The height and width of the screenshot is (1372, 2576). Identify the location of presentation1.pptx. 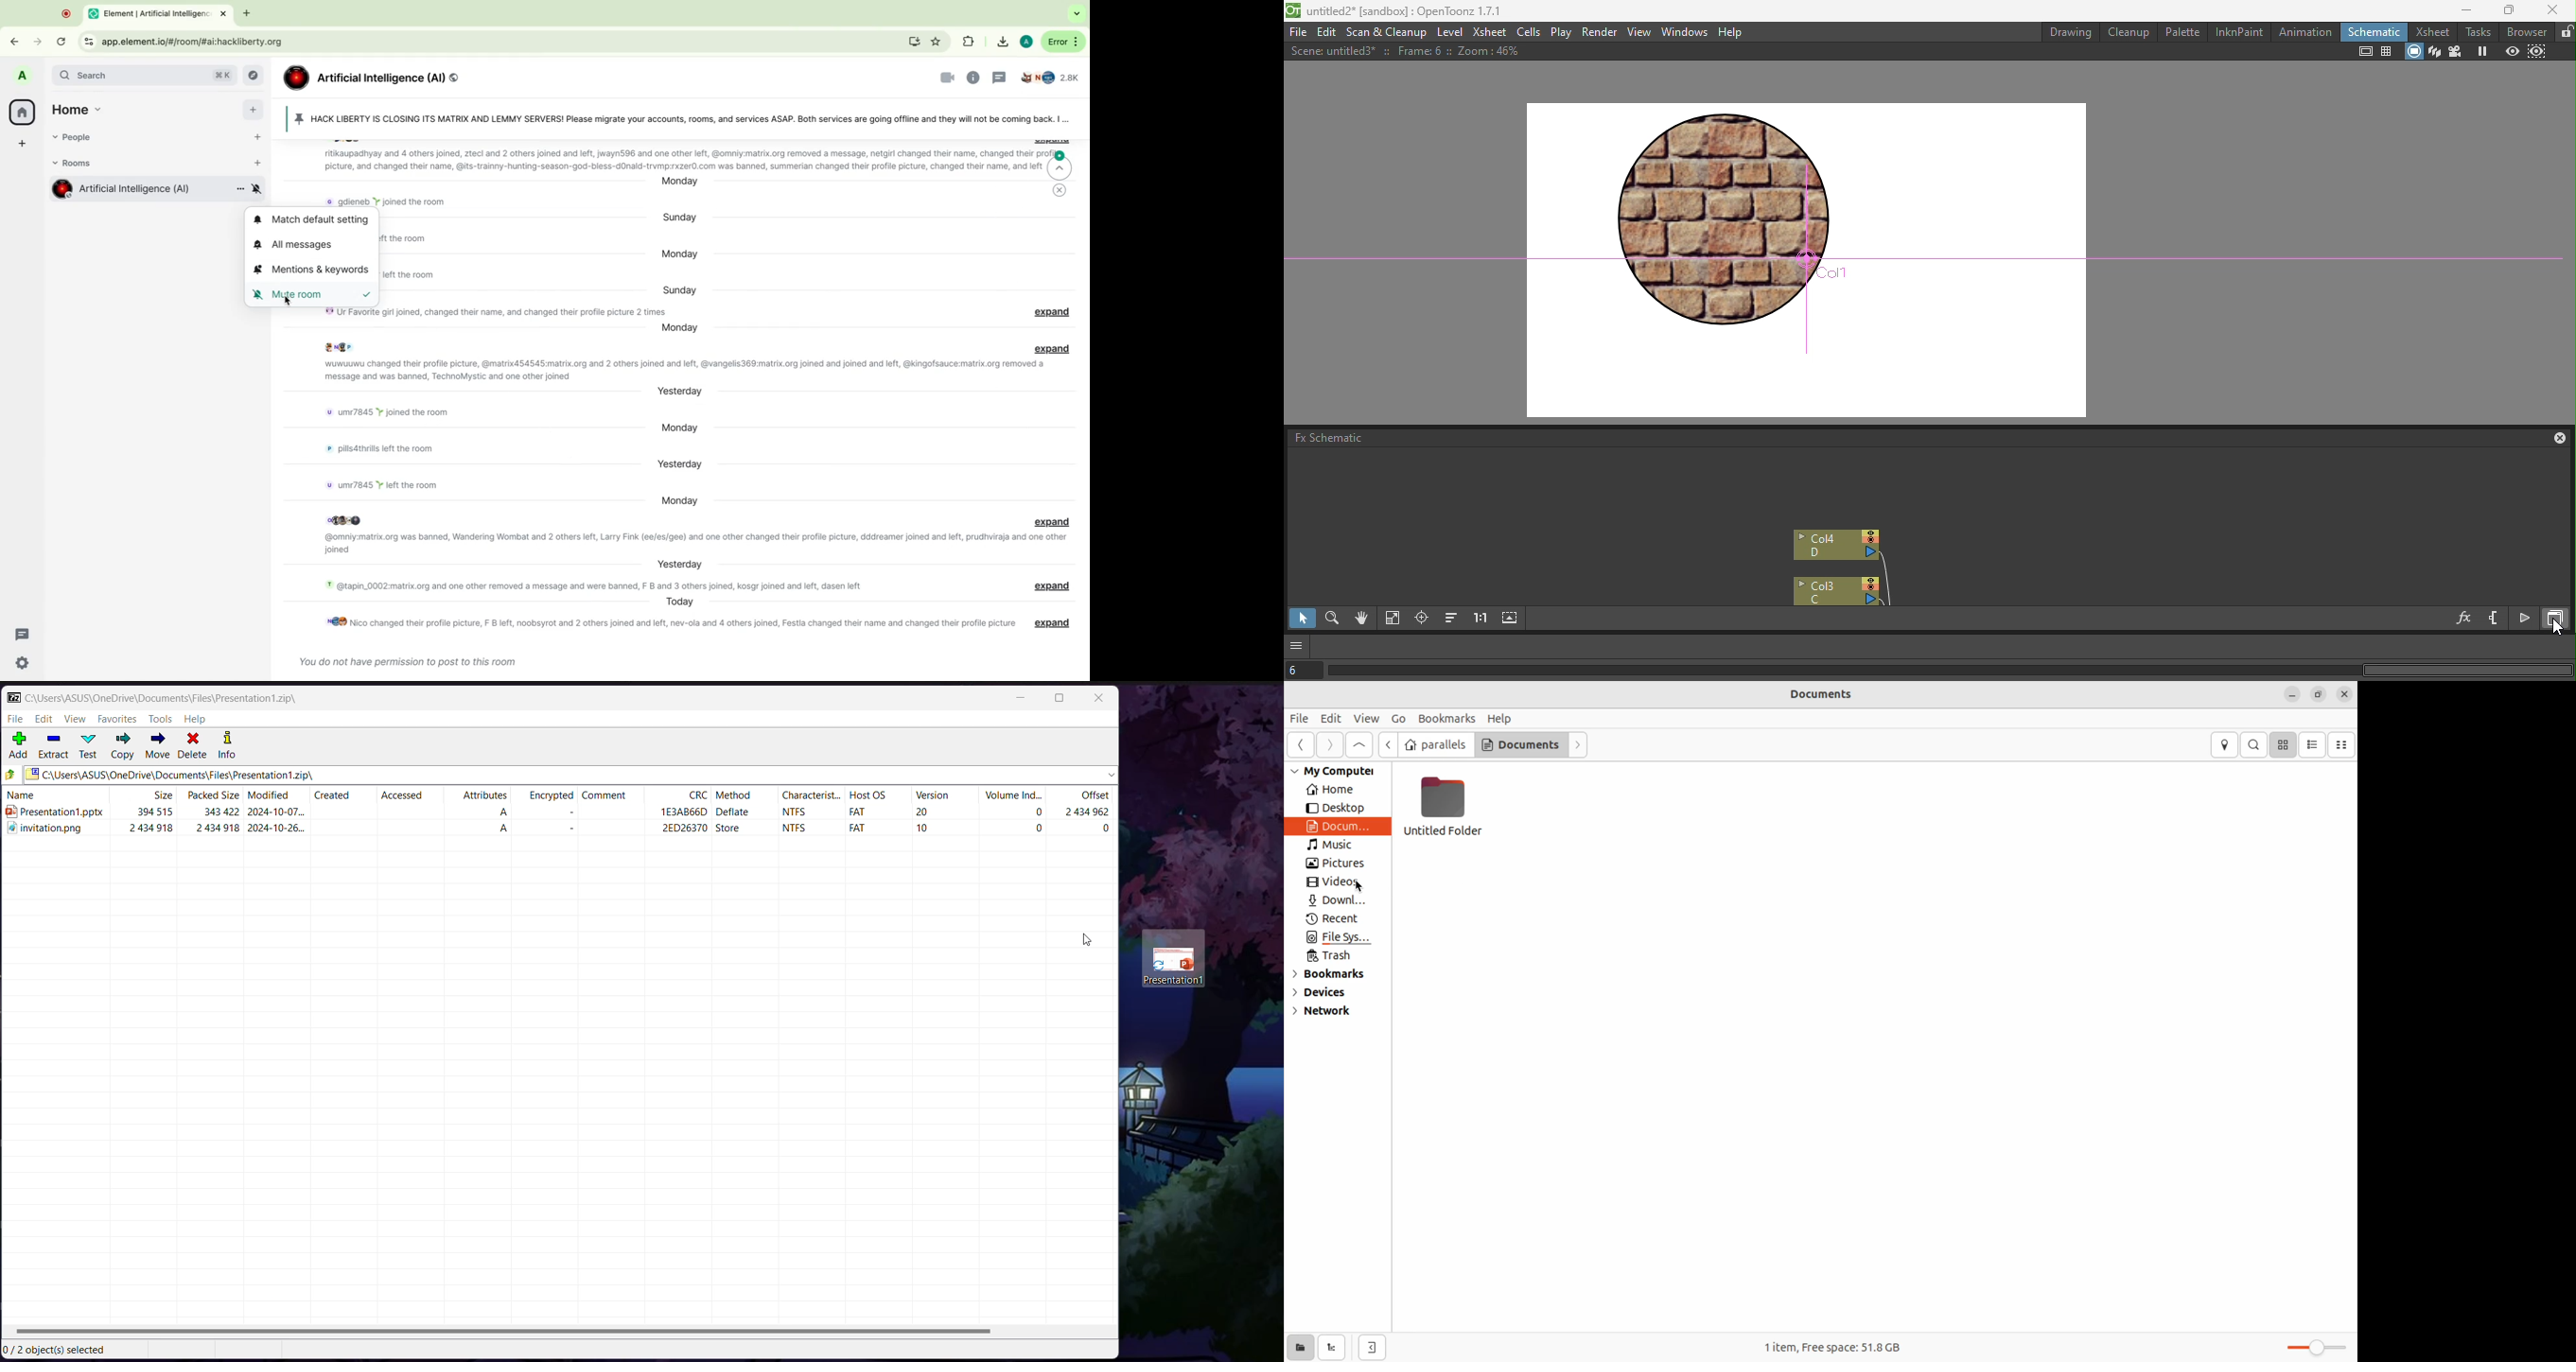
(62, 813).